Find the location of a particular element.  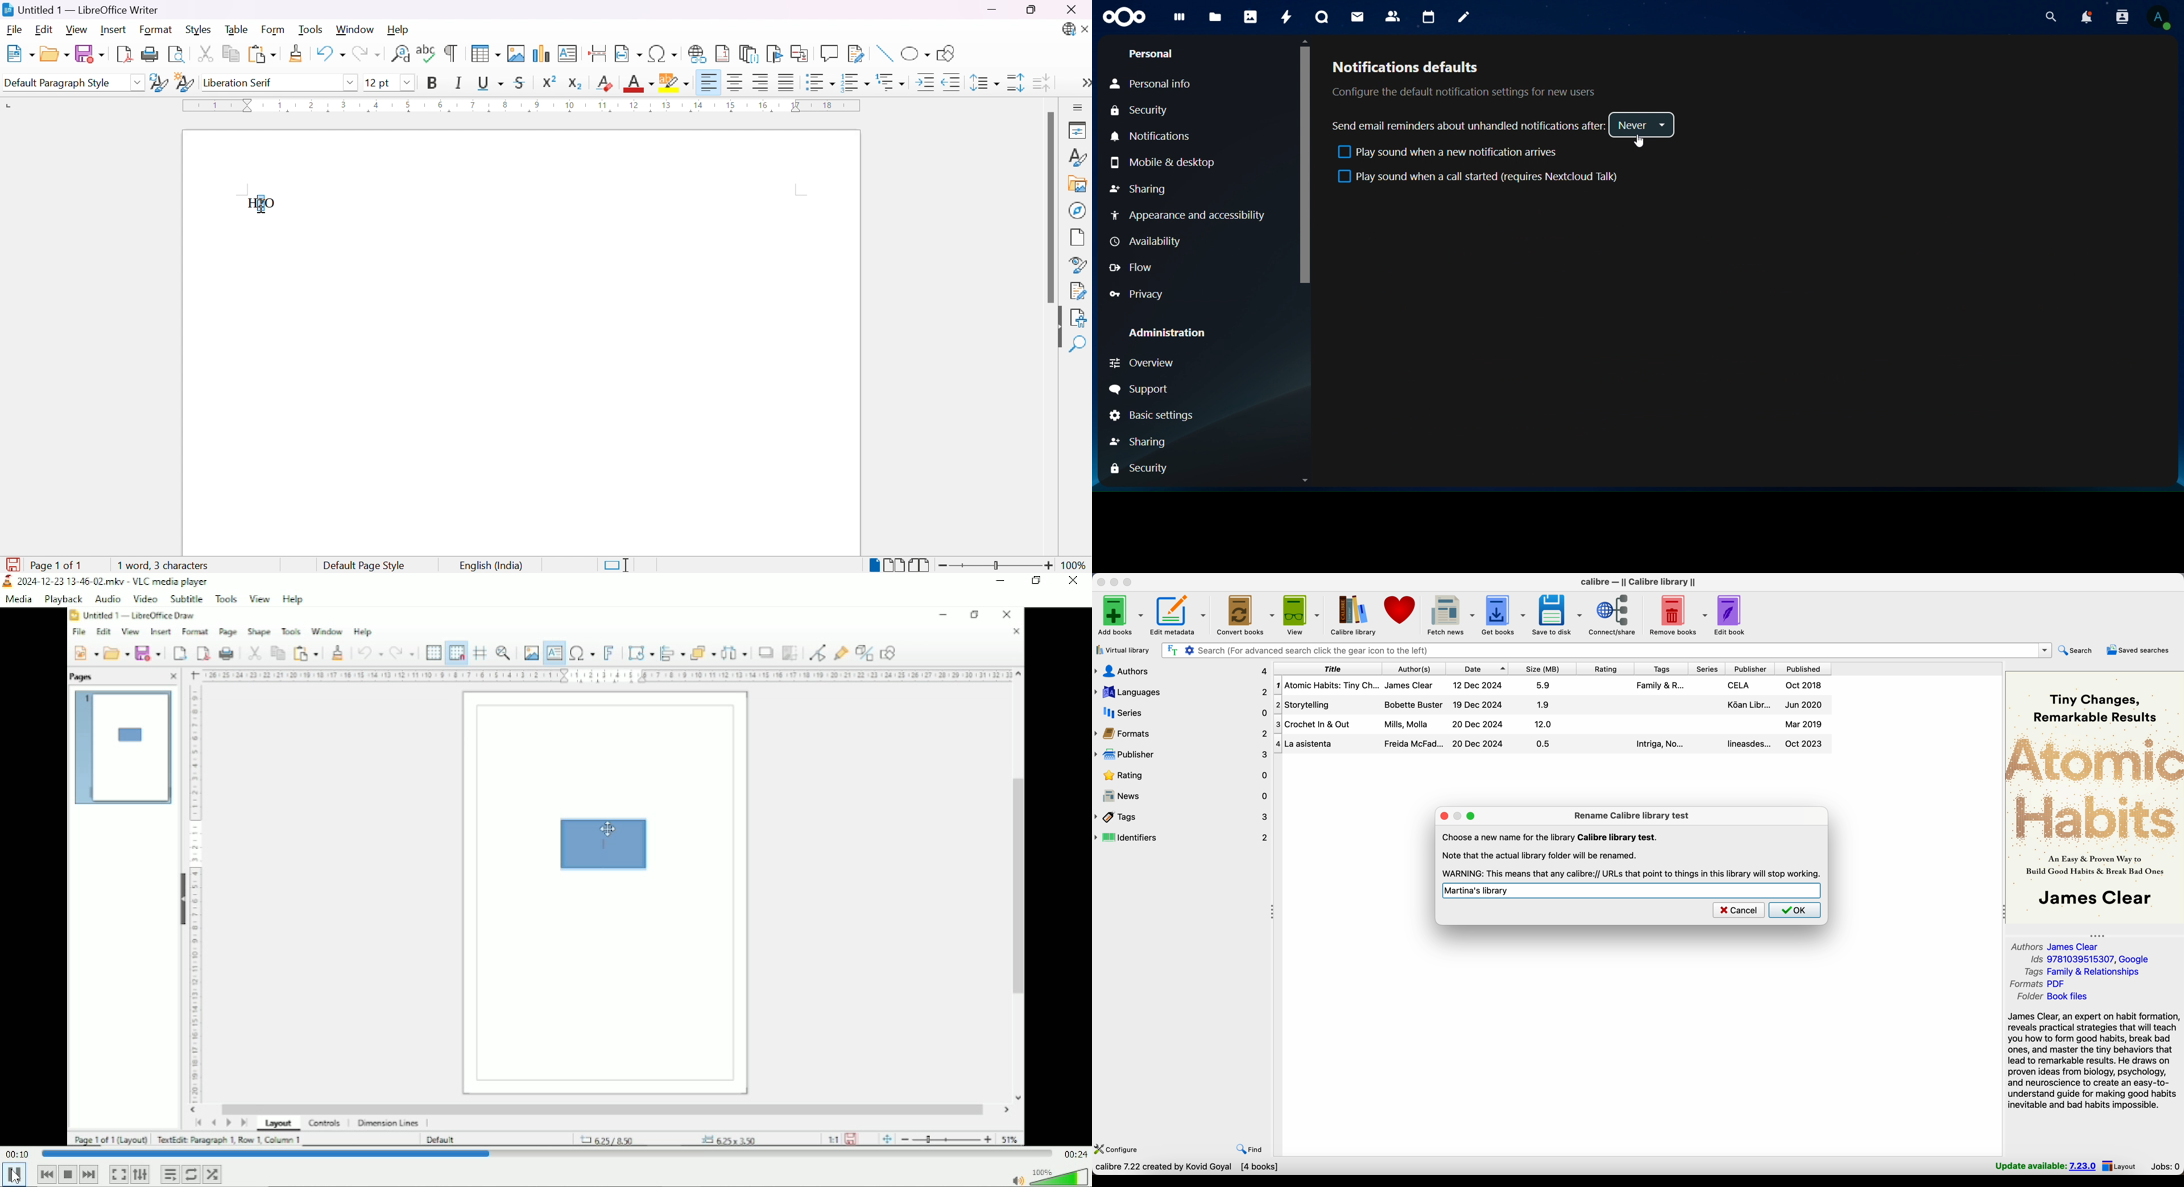

identifiers is located at coordinates (1183, 839).